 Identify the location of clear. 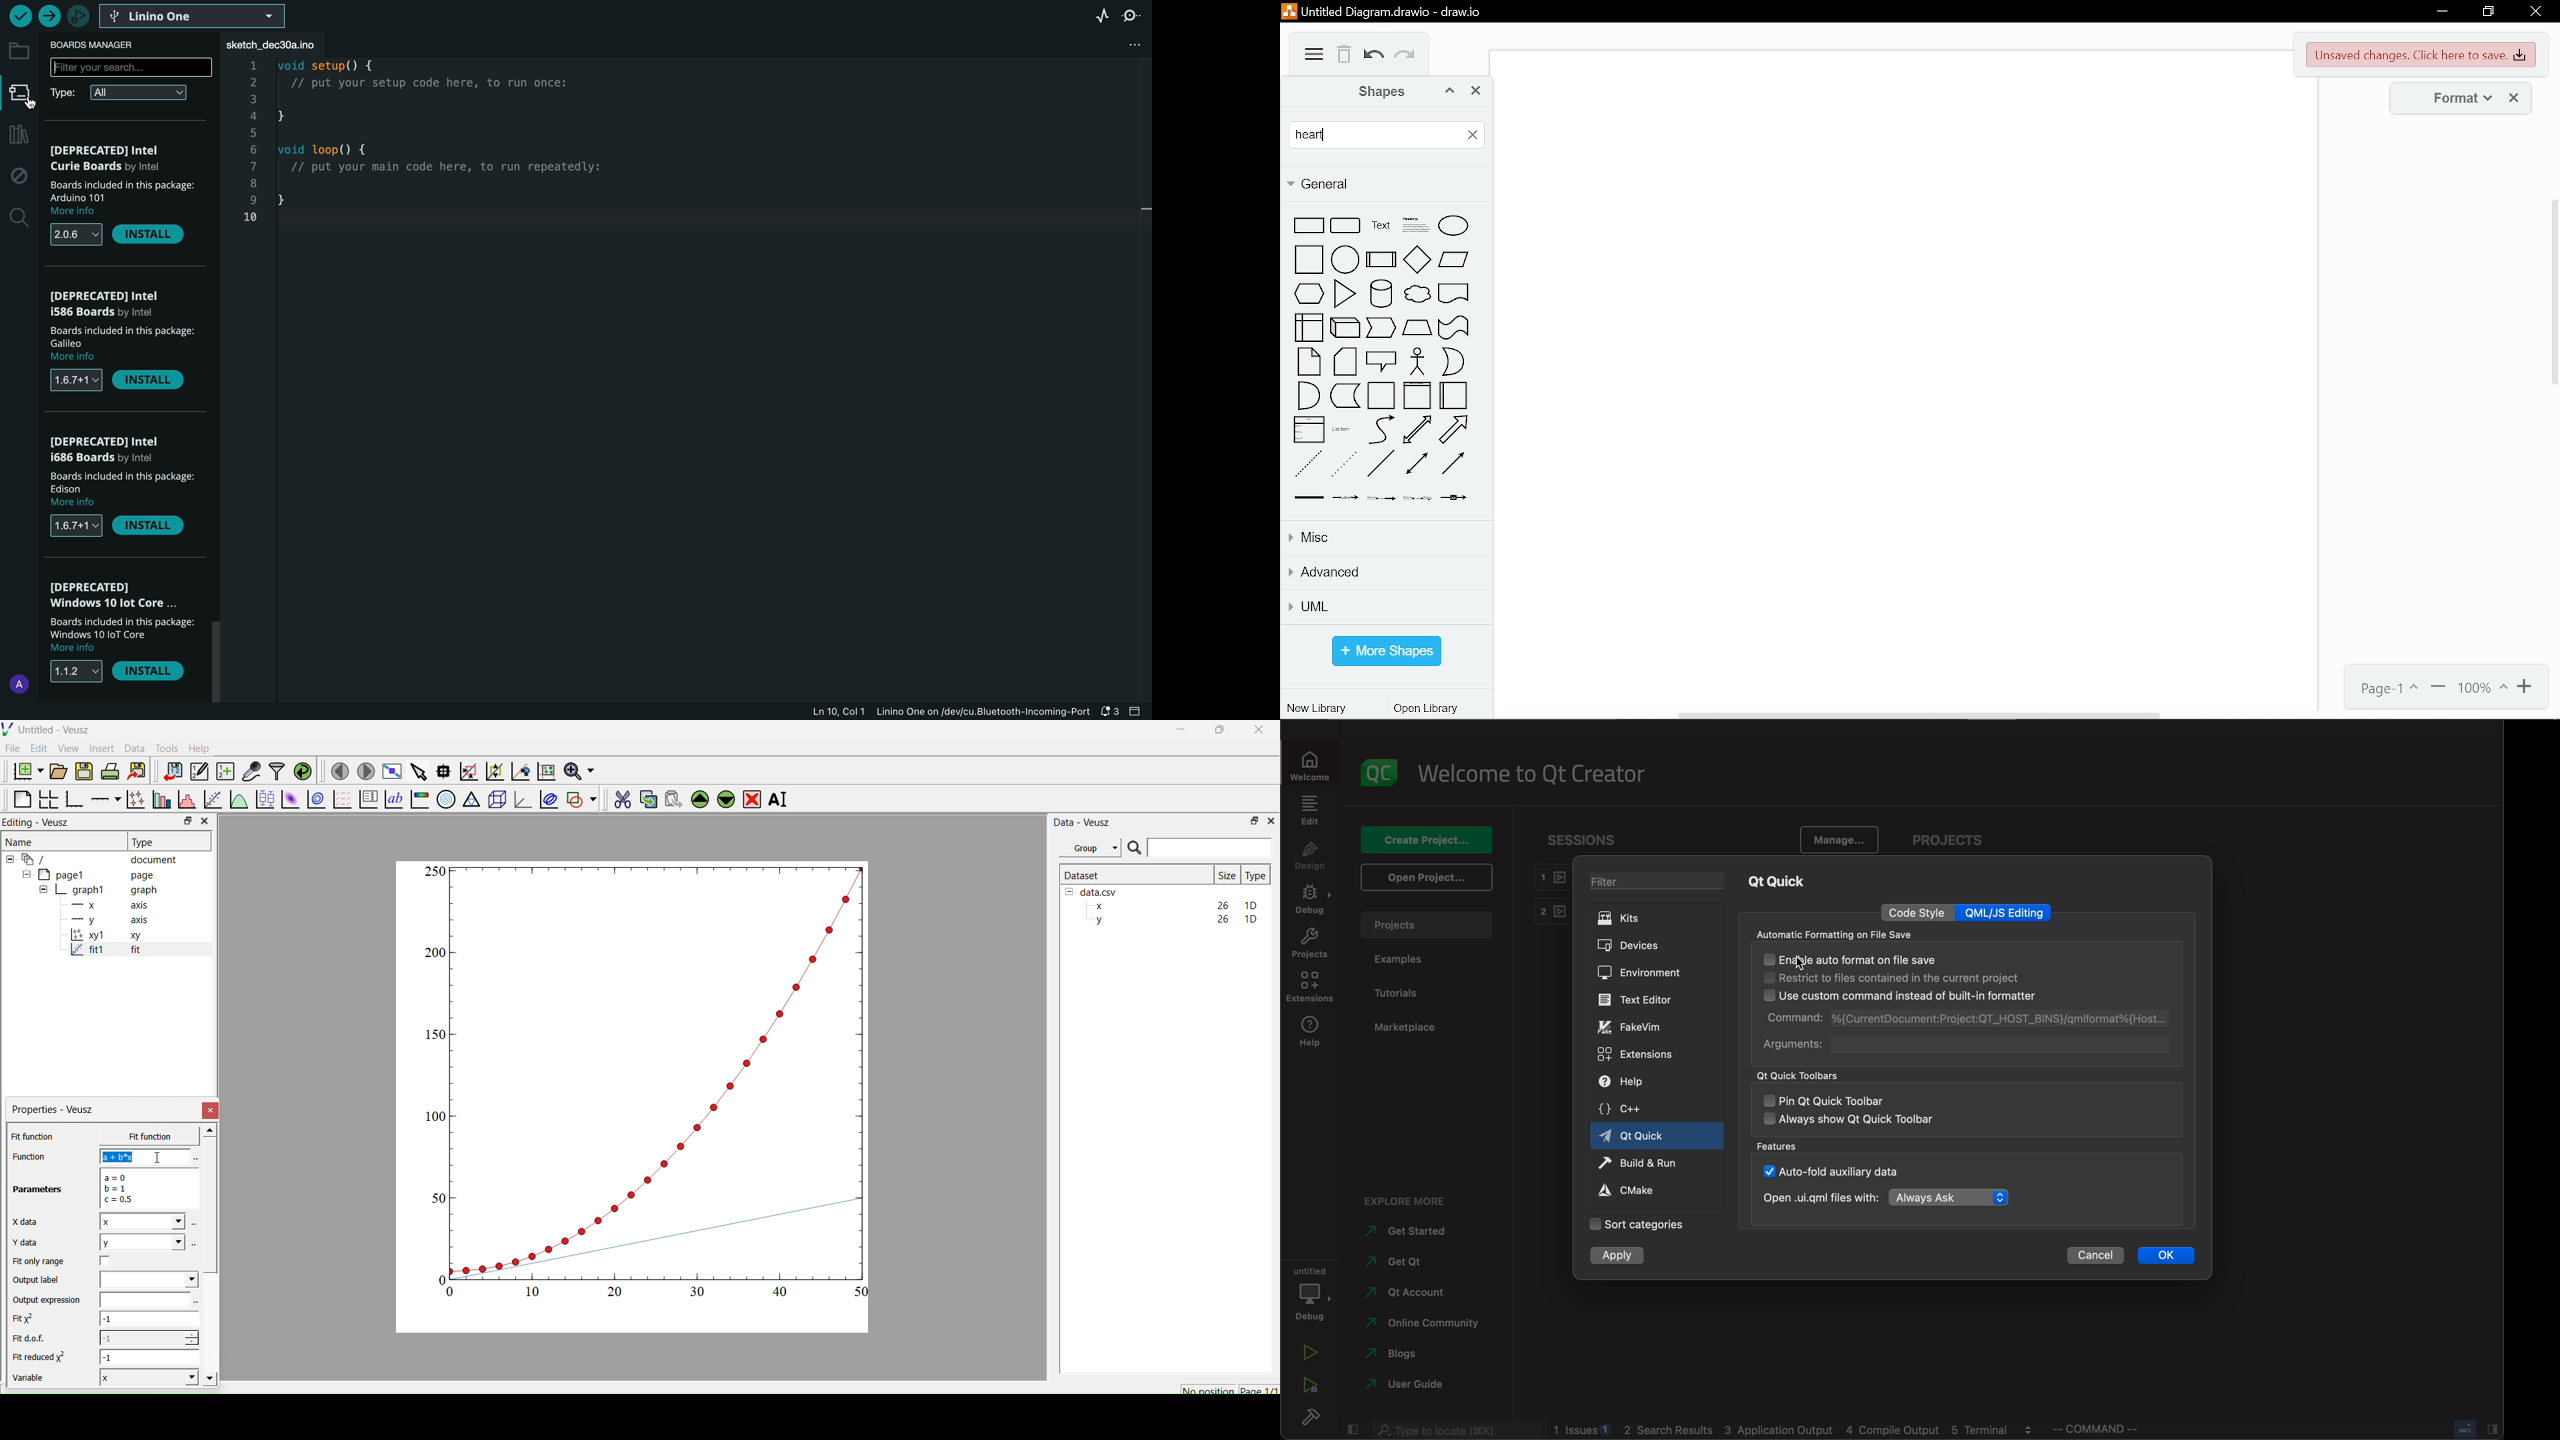
(1470, 133).